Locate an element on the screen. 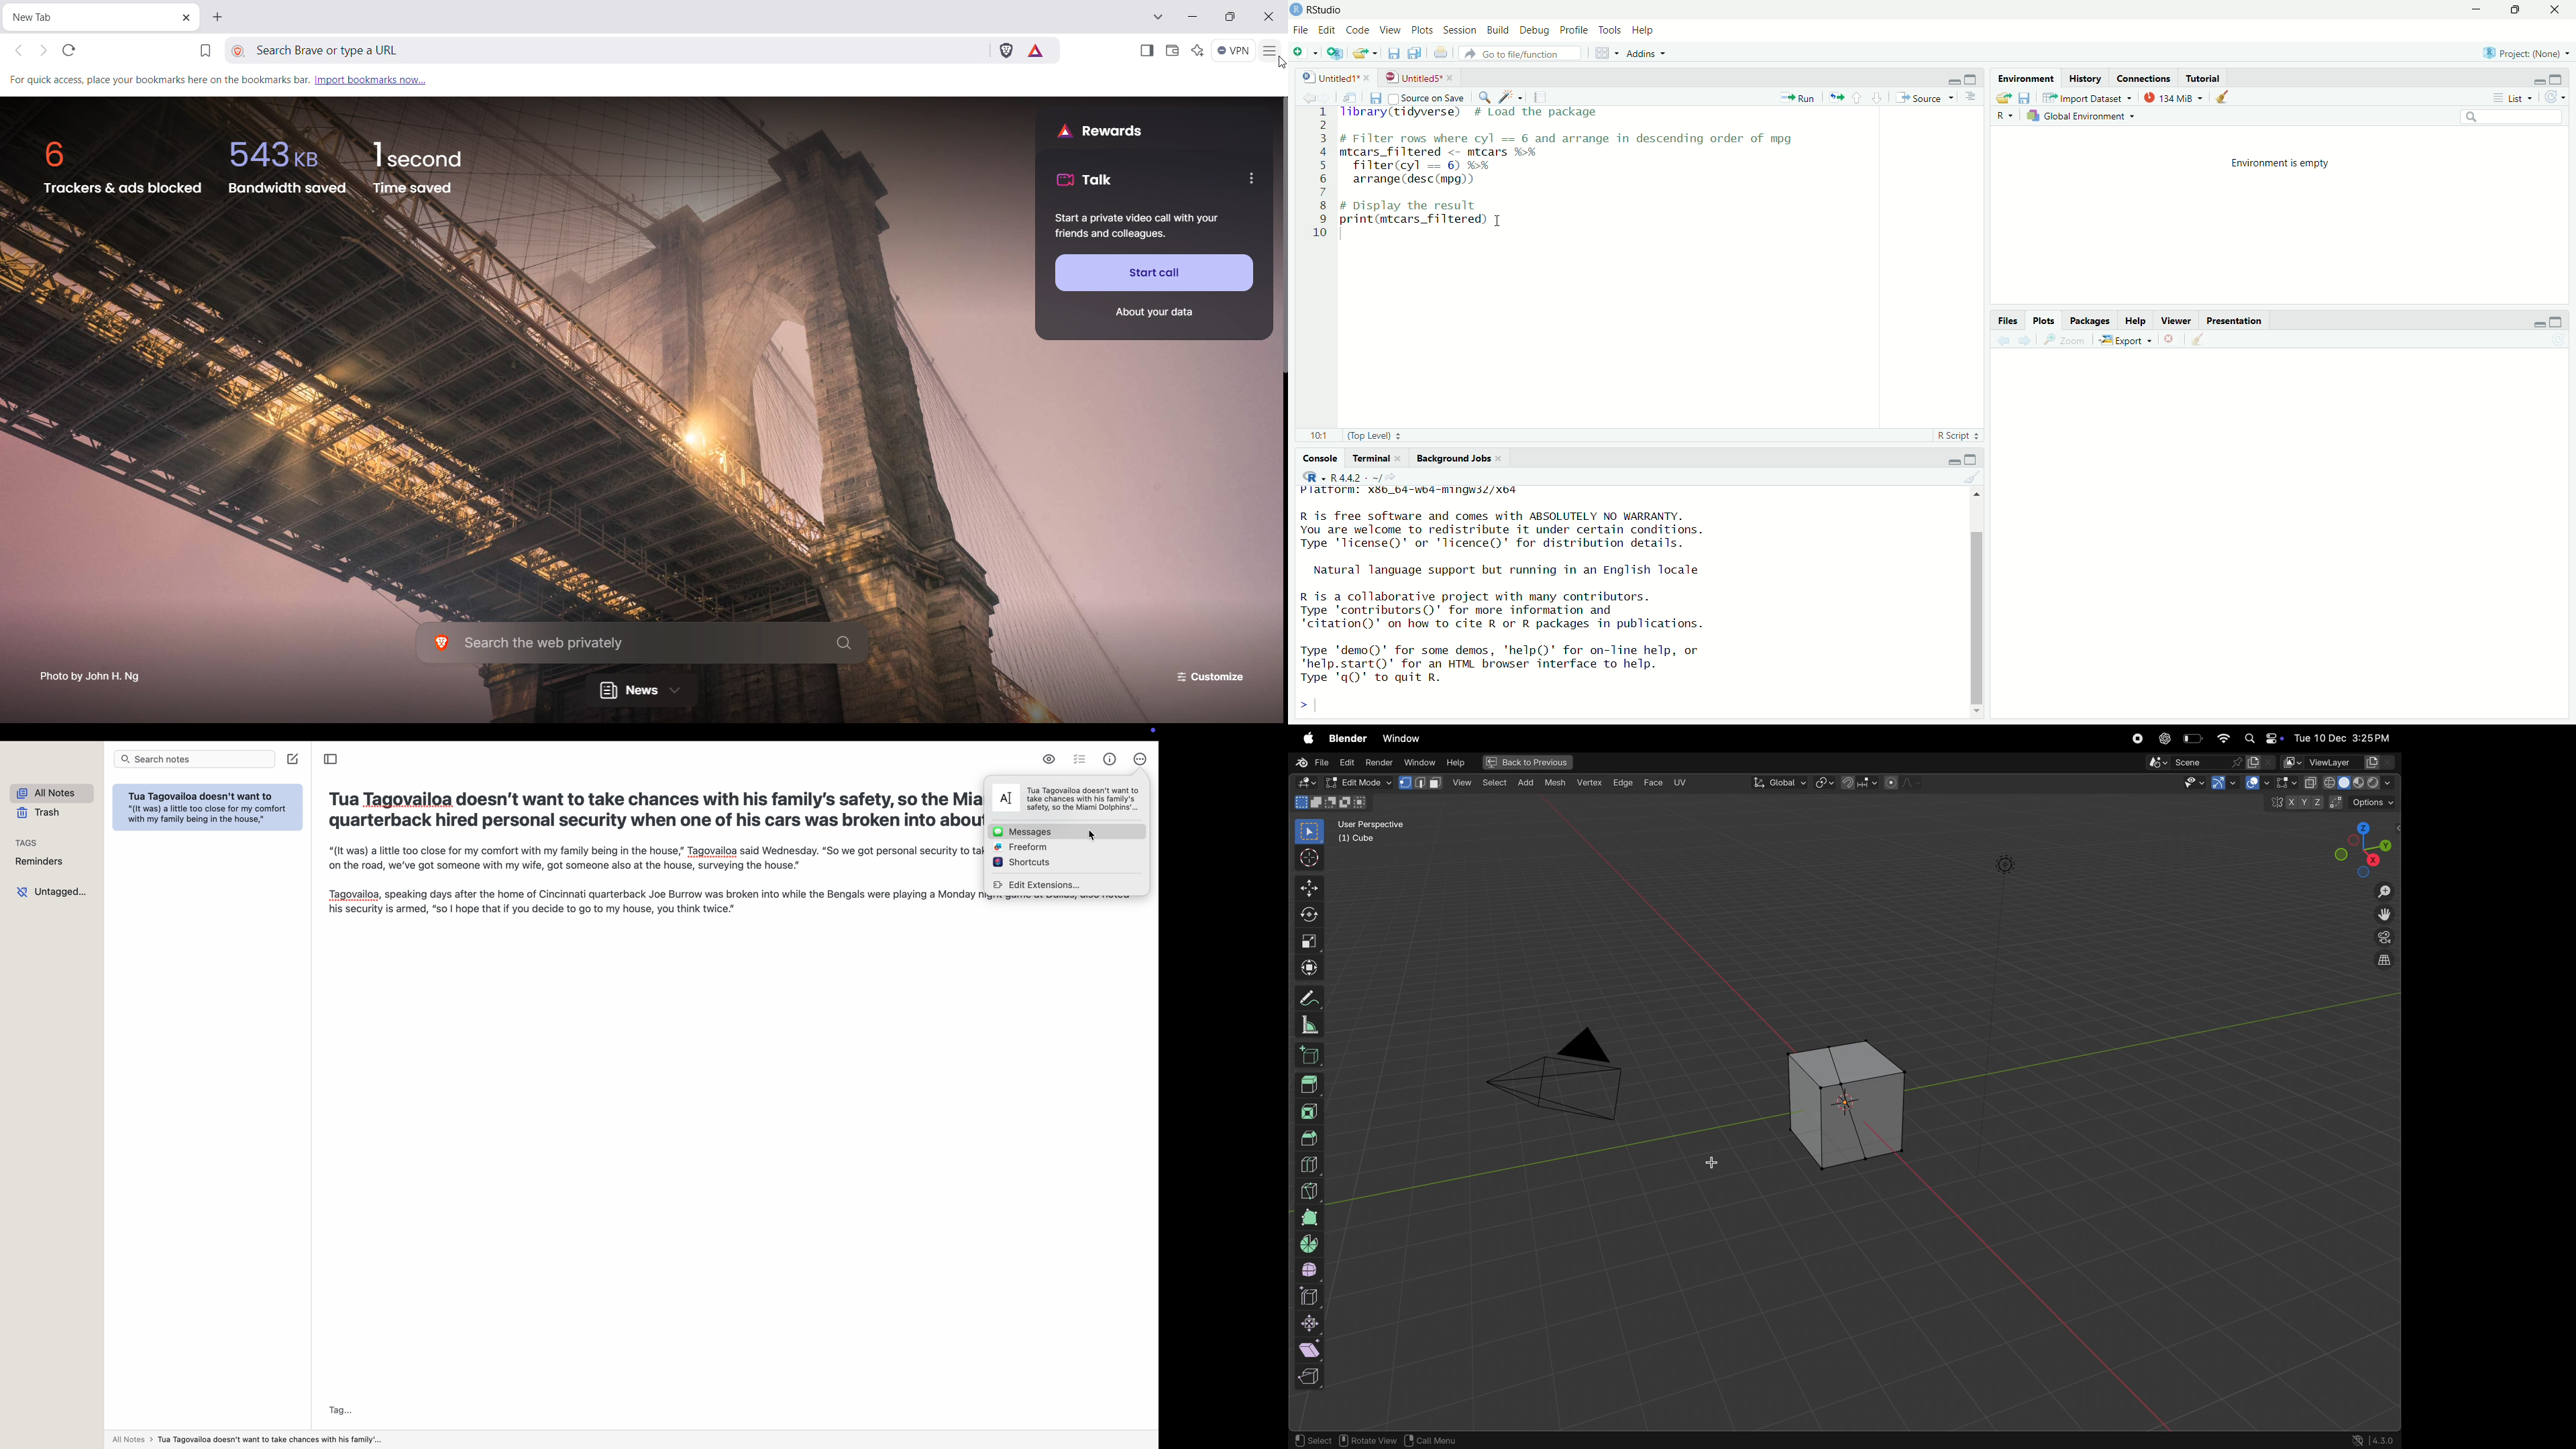 The height and width of the screenshot is (1456, 2576). camera is located at coordinates (1565, 1080).